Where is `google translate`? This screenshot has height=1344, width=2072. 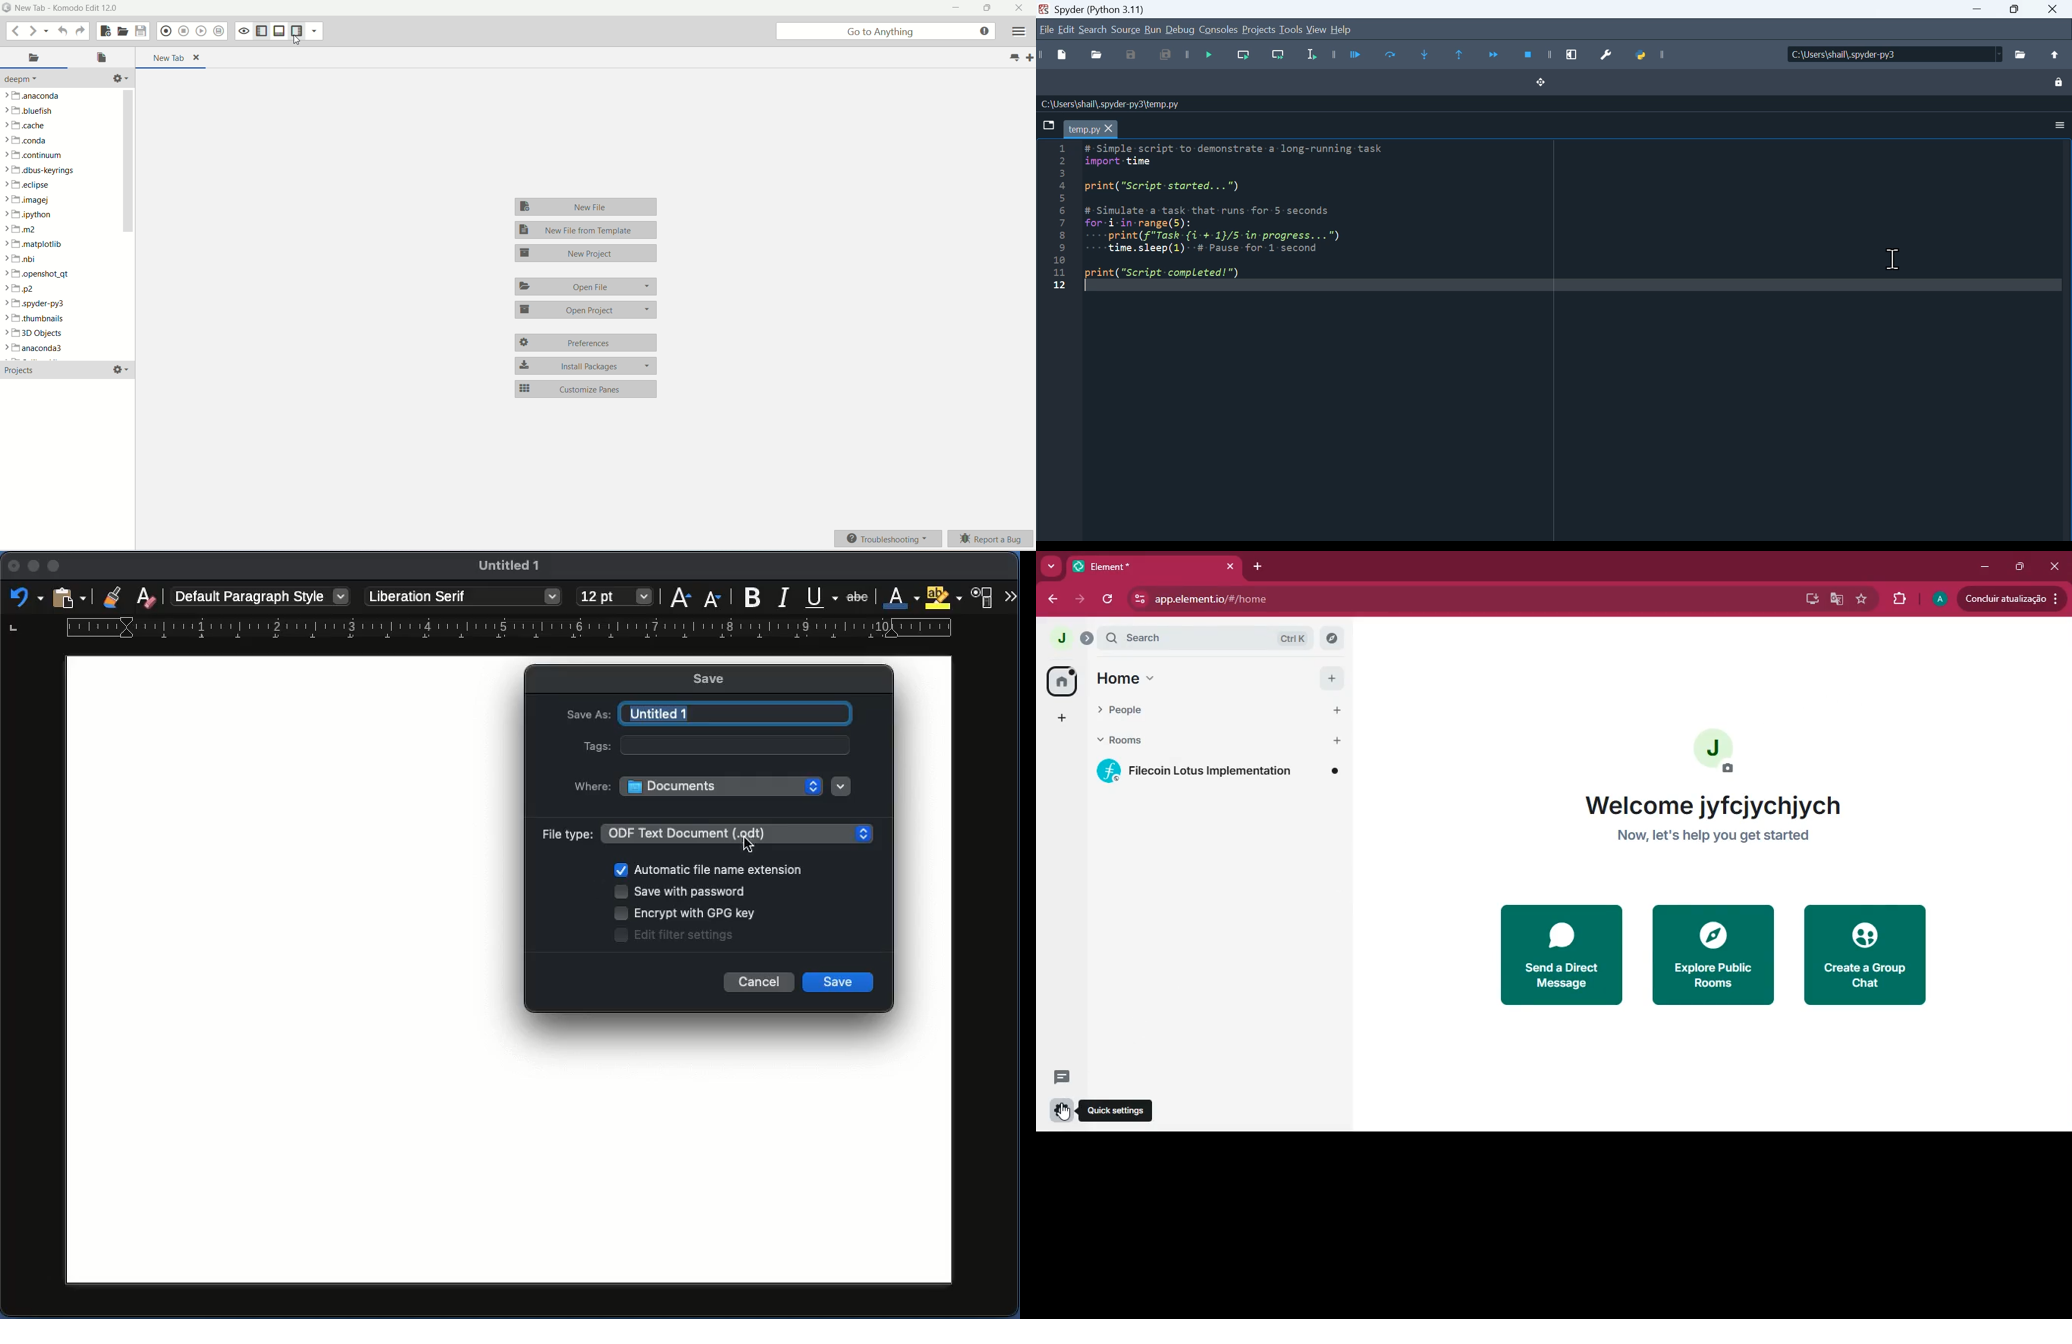 google translate is located at coordinates (1836, 600).